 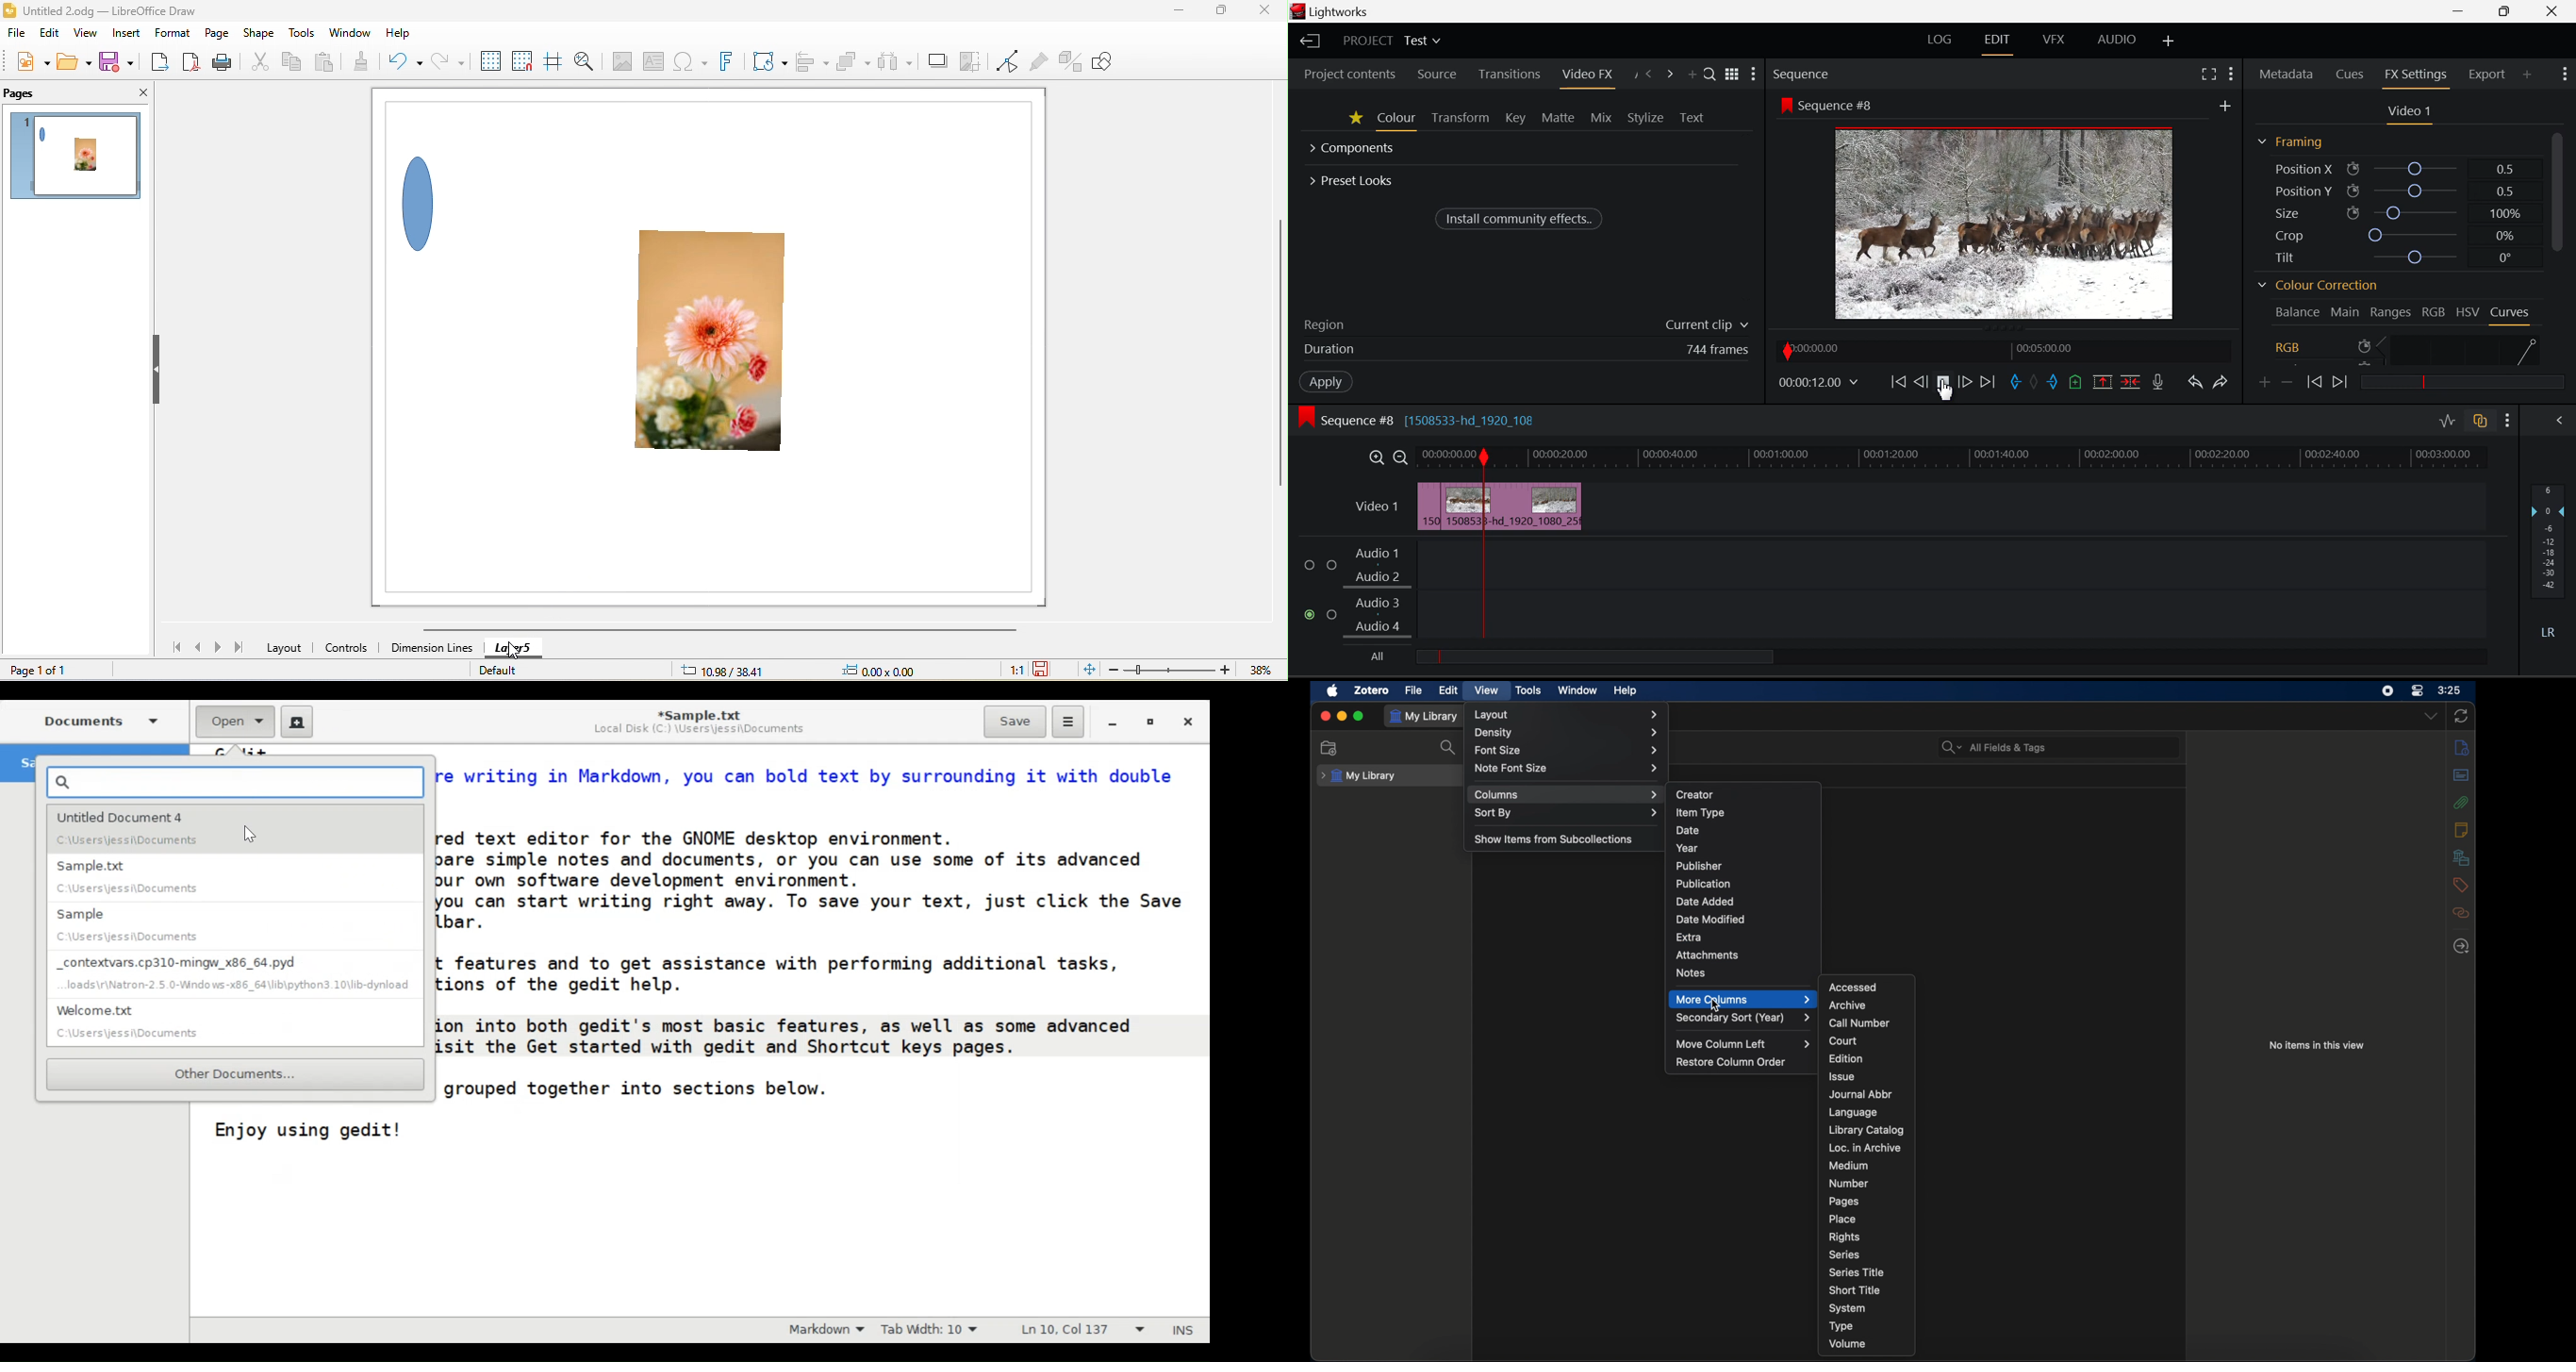 What do you see at coordinates (1855, 1290) in the screenshot?
I see `short title` at bounding box center [1855, 1290].